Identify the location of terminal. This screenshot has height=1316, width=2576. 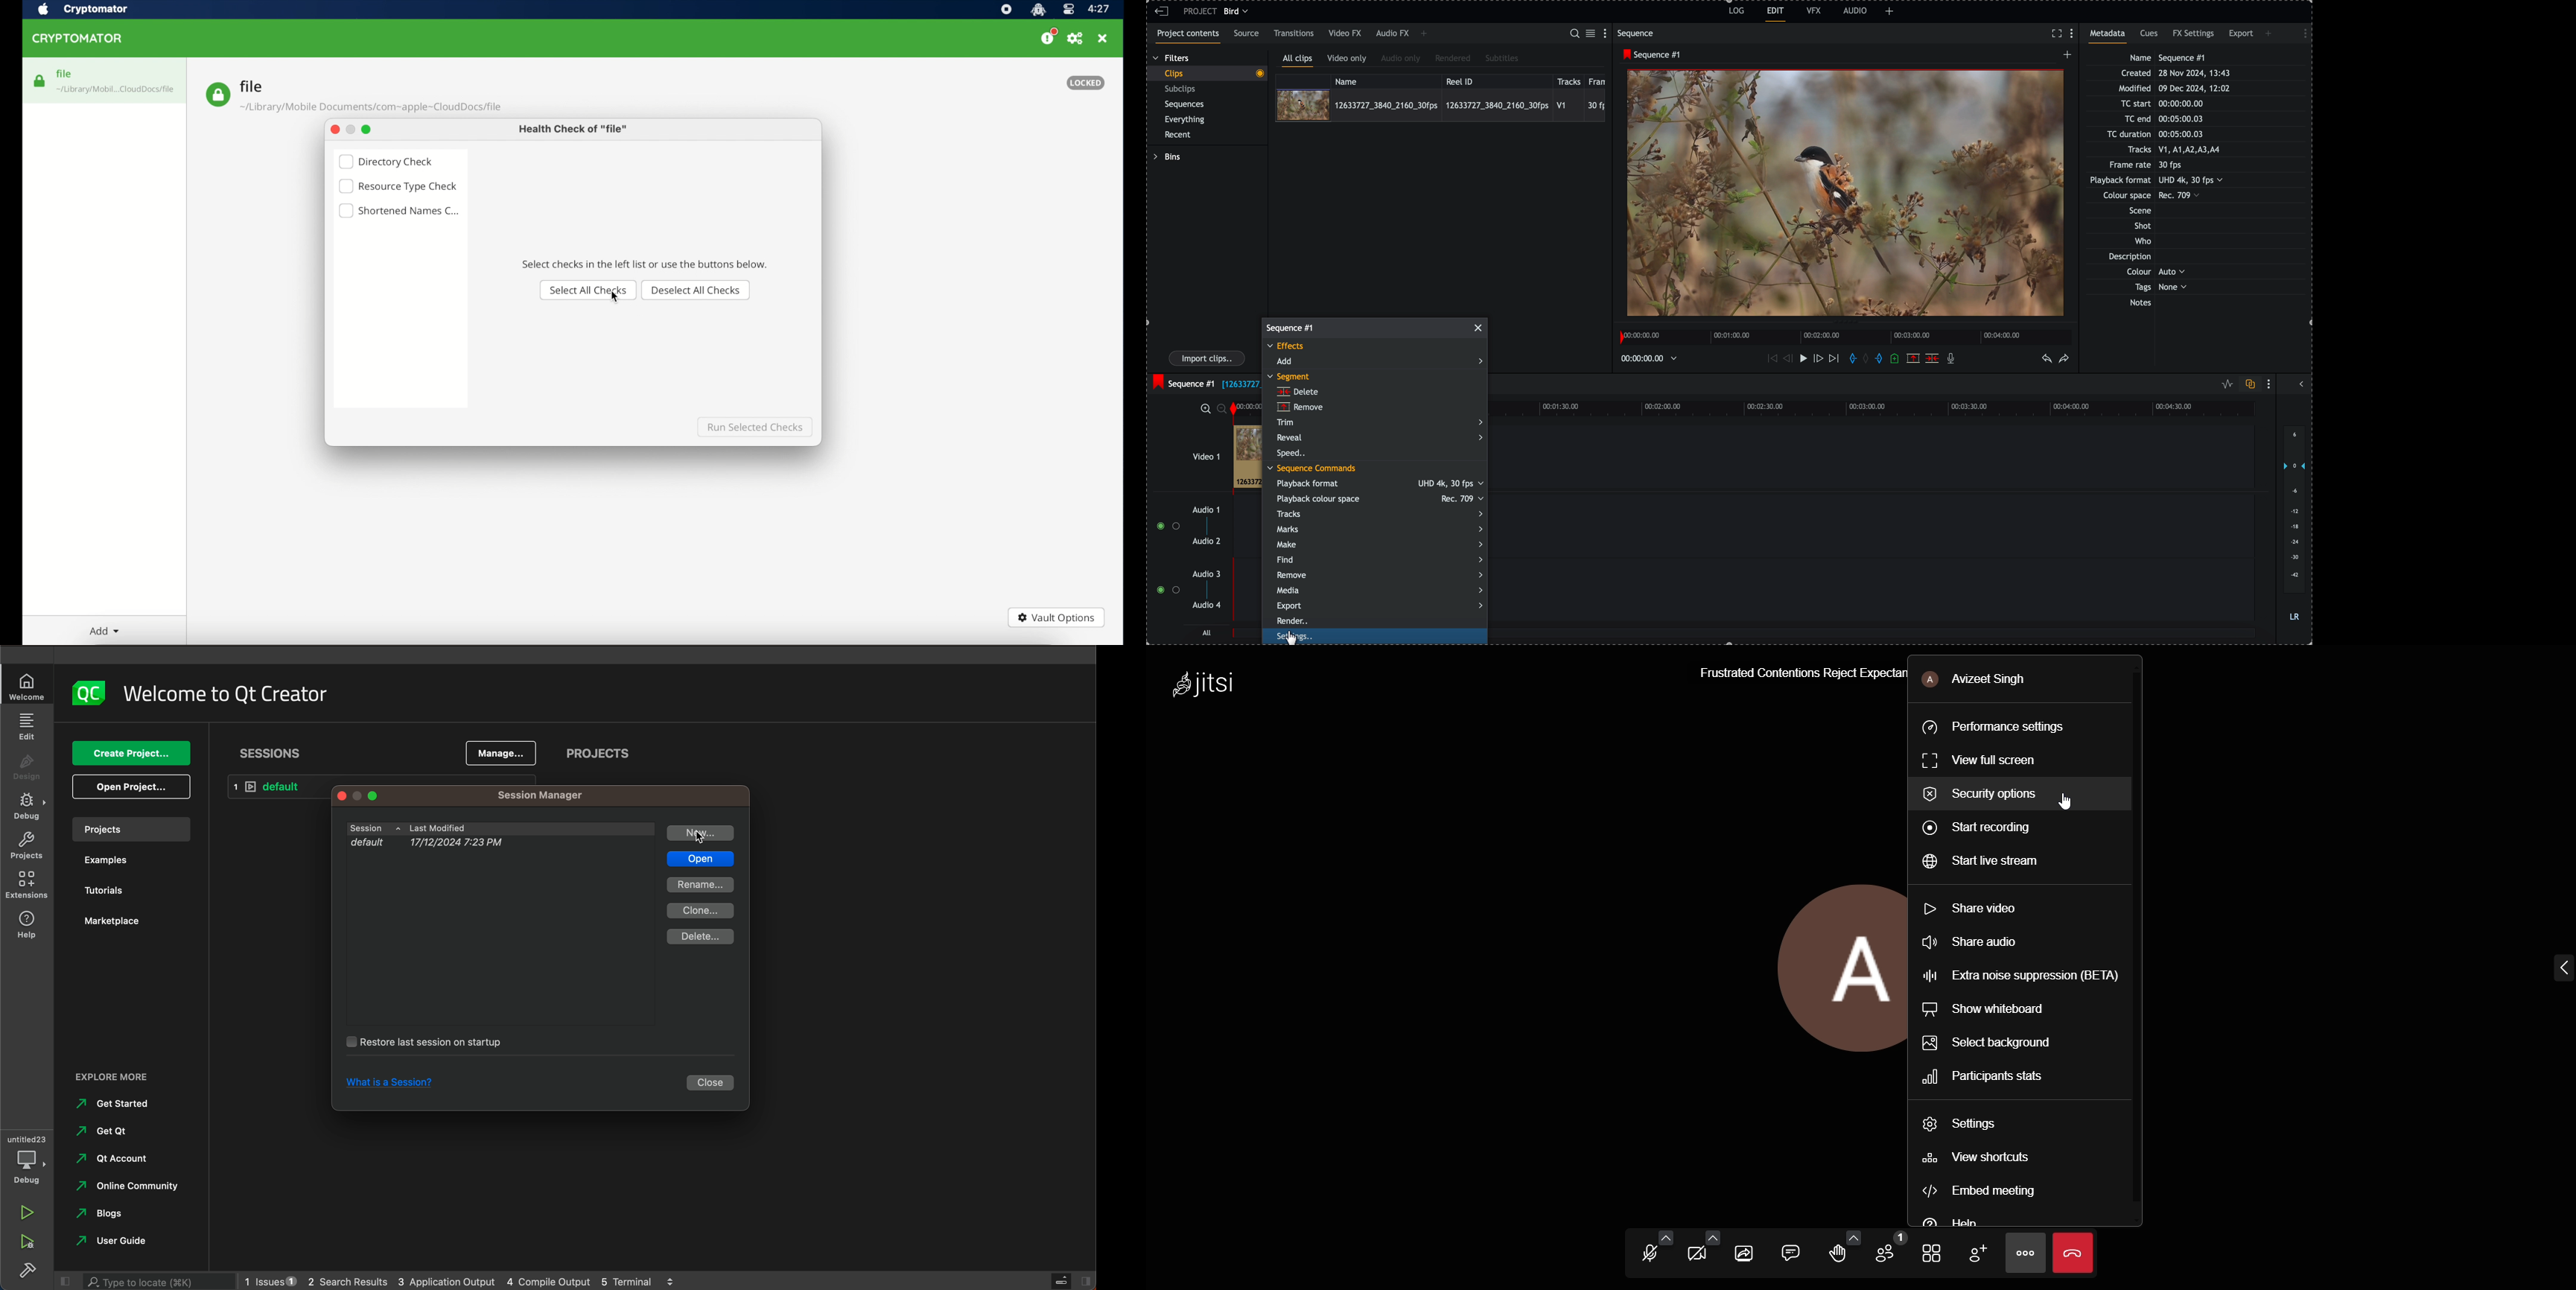
(638, 1280).